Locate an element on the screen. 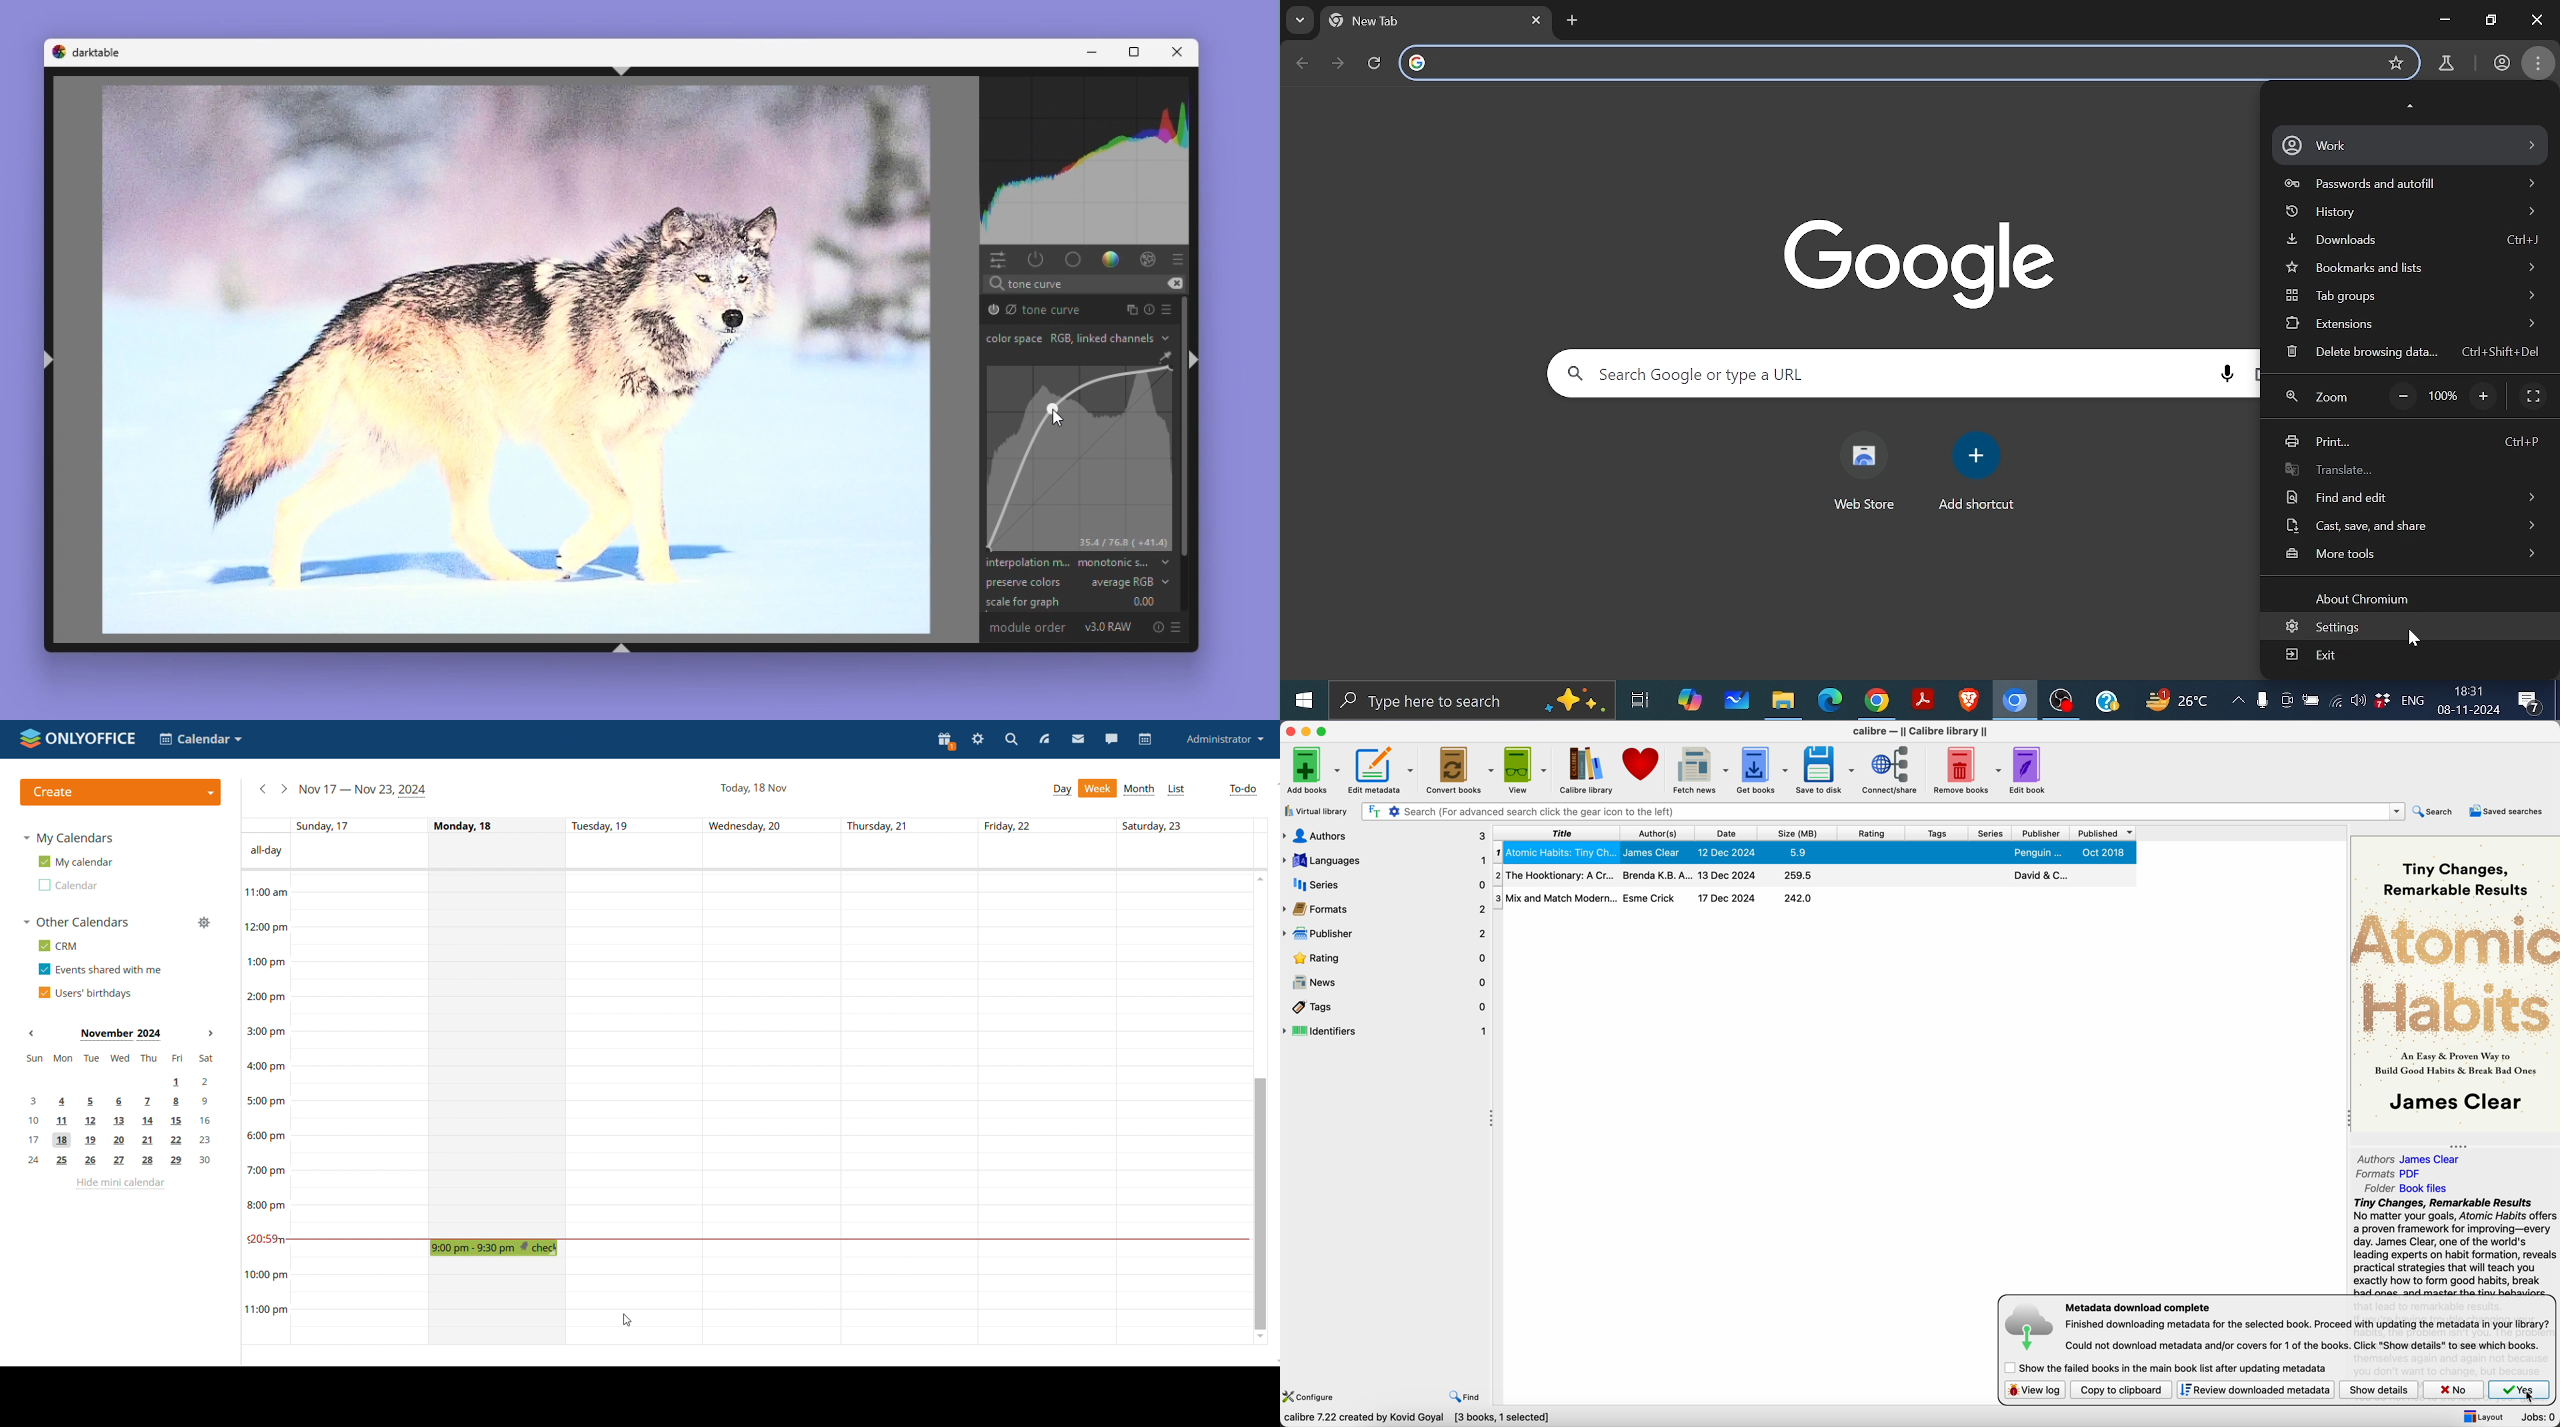 The image size is (2576, 1428). Mark as favorite is located at coordinates (2396, 63).